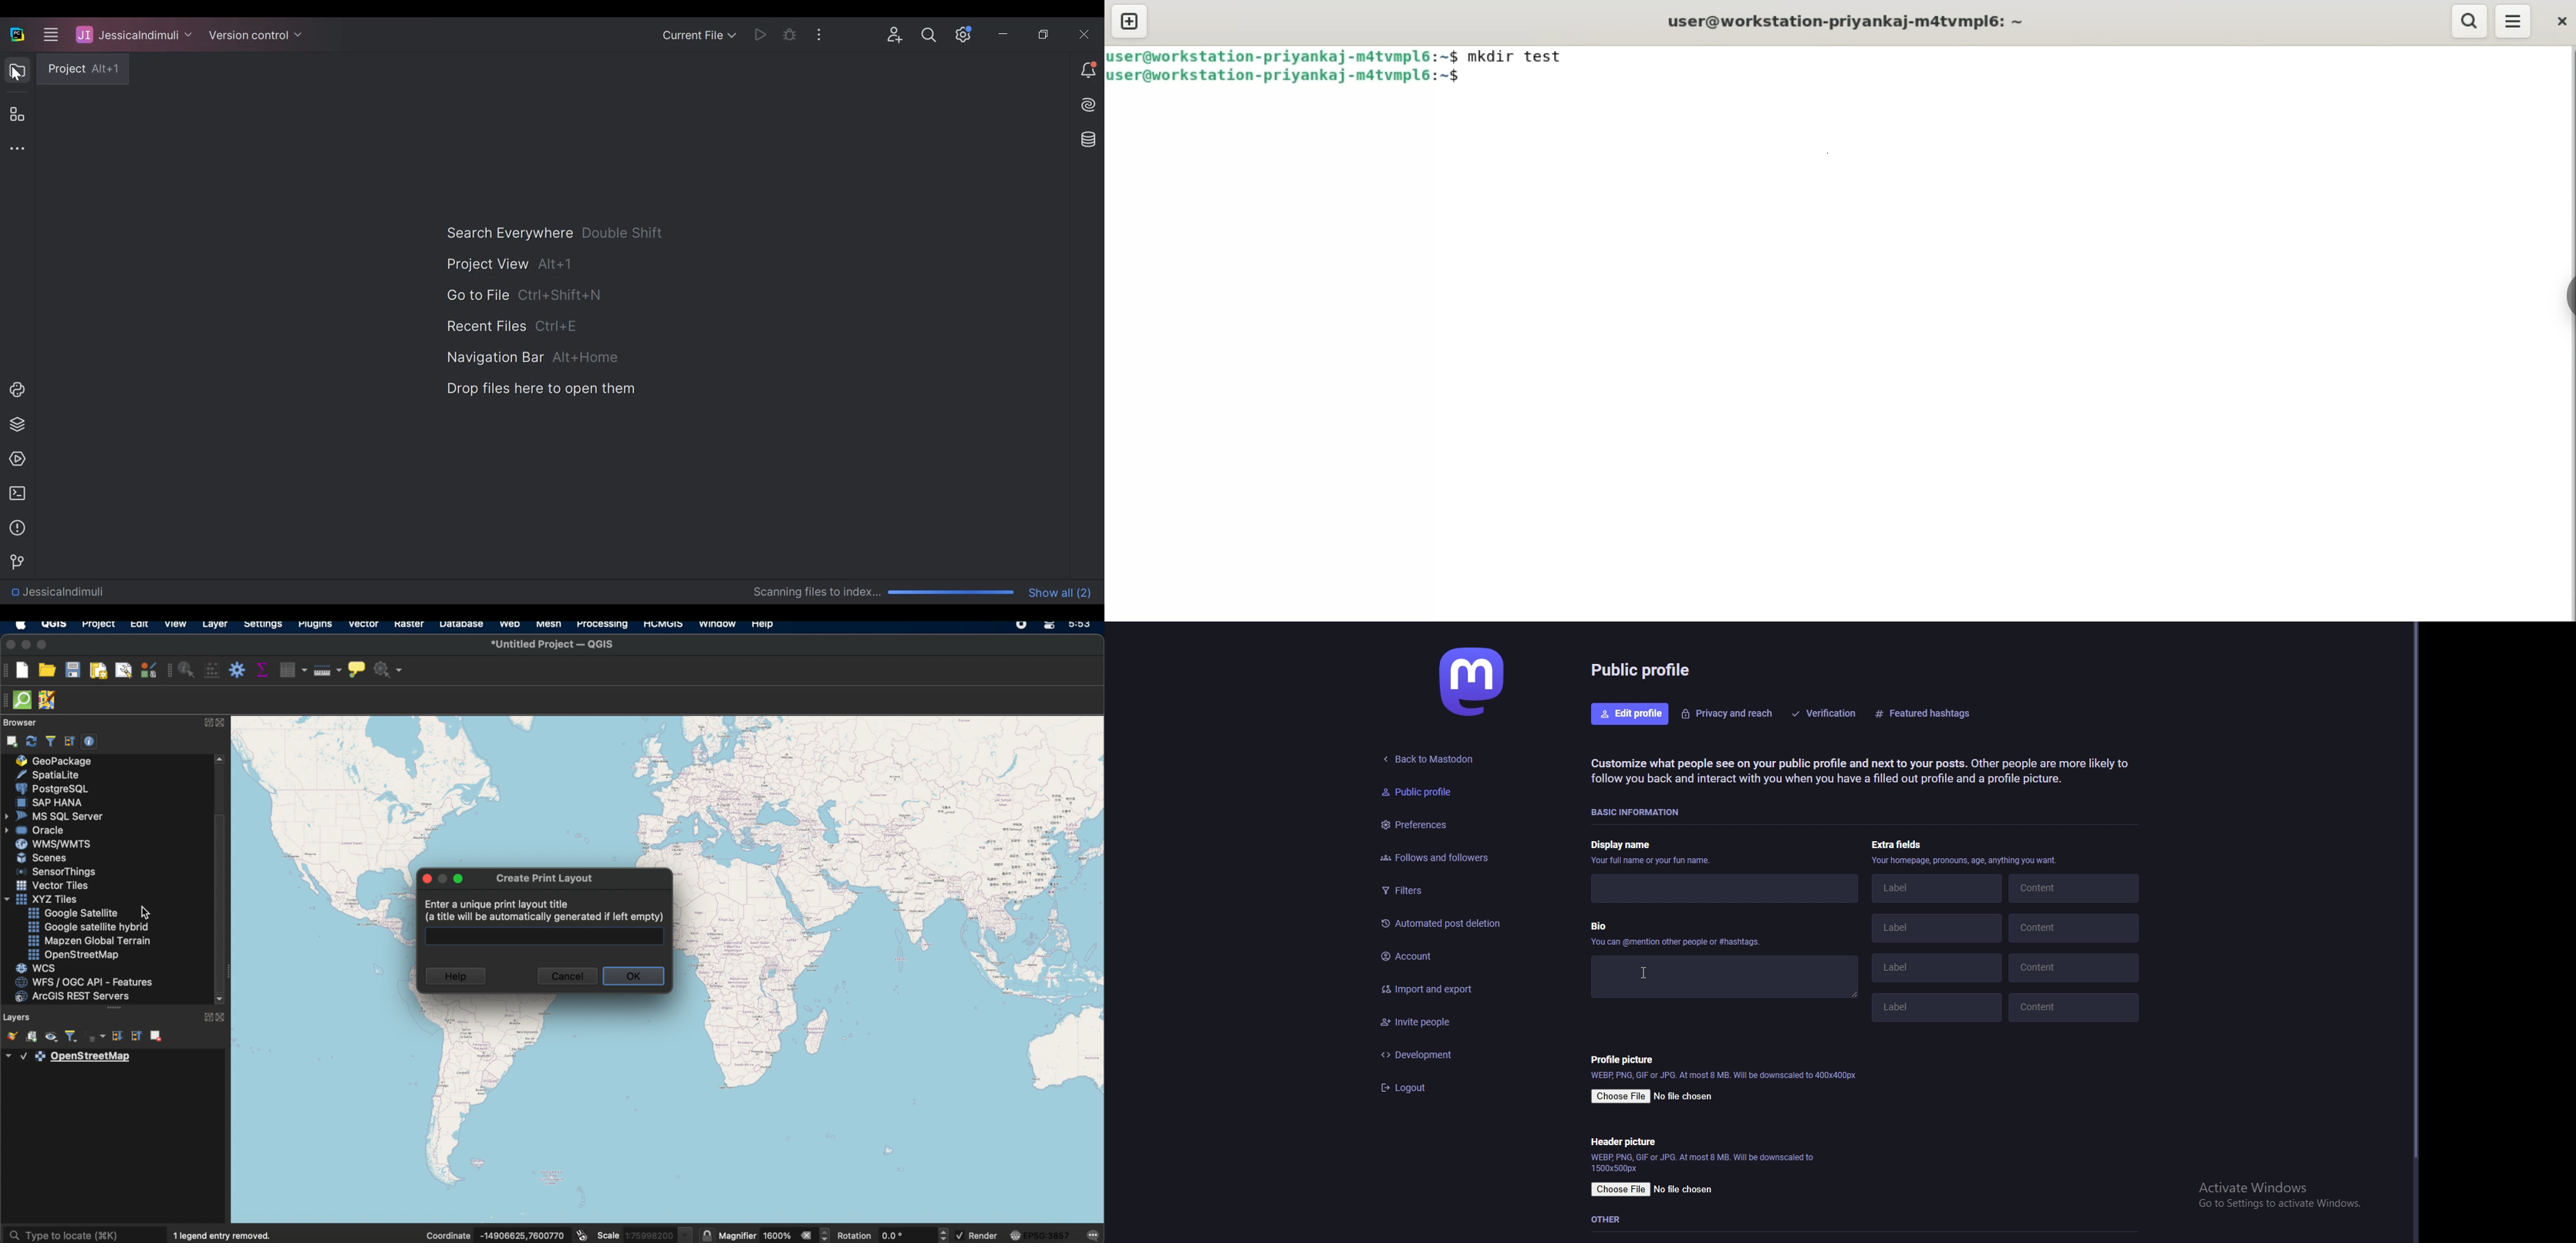 This screenshot has height=1260, width=2576. I want to click on import and export, so click(1451, 990).